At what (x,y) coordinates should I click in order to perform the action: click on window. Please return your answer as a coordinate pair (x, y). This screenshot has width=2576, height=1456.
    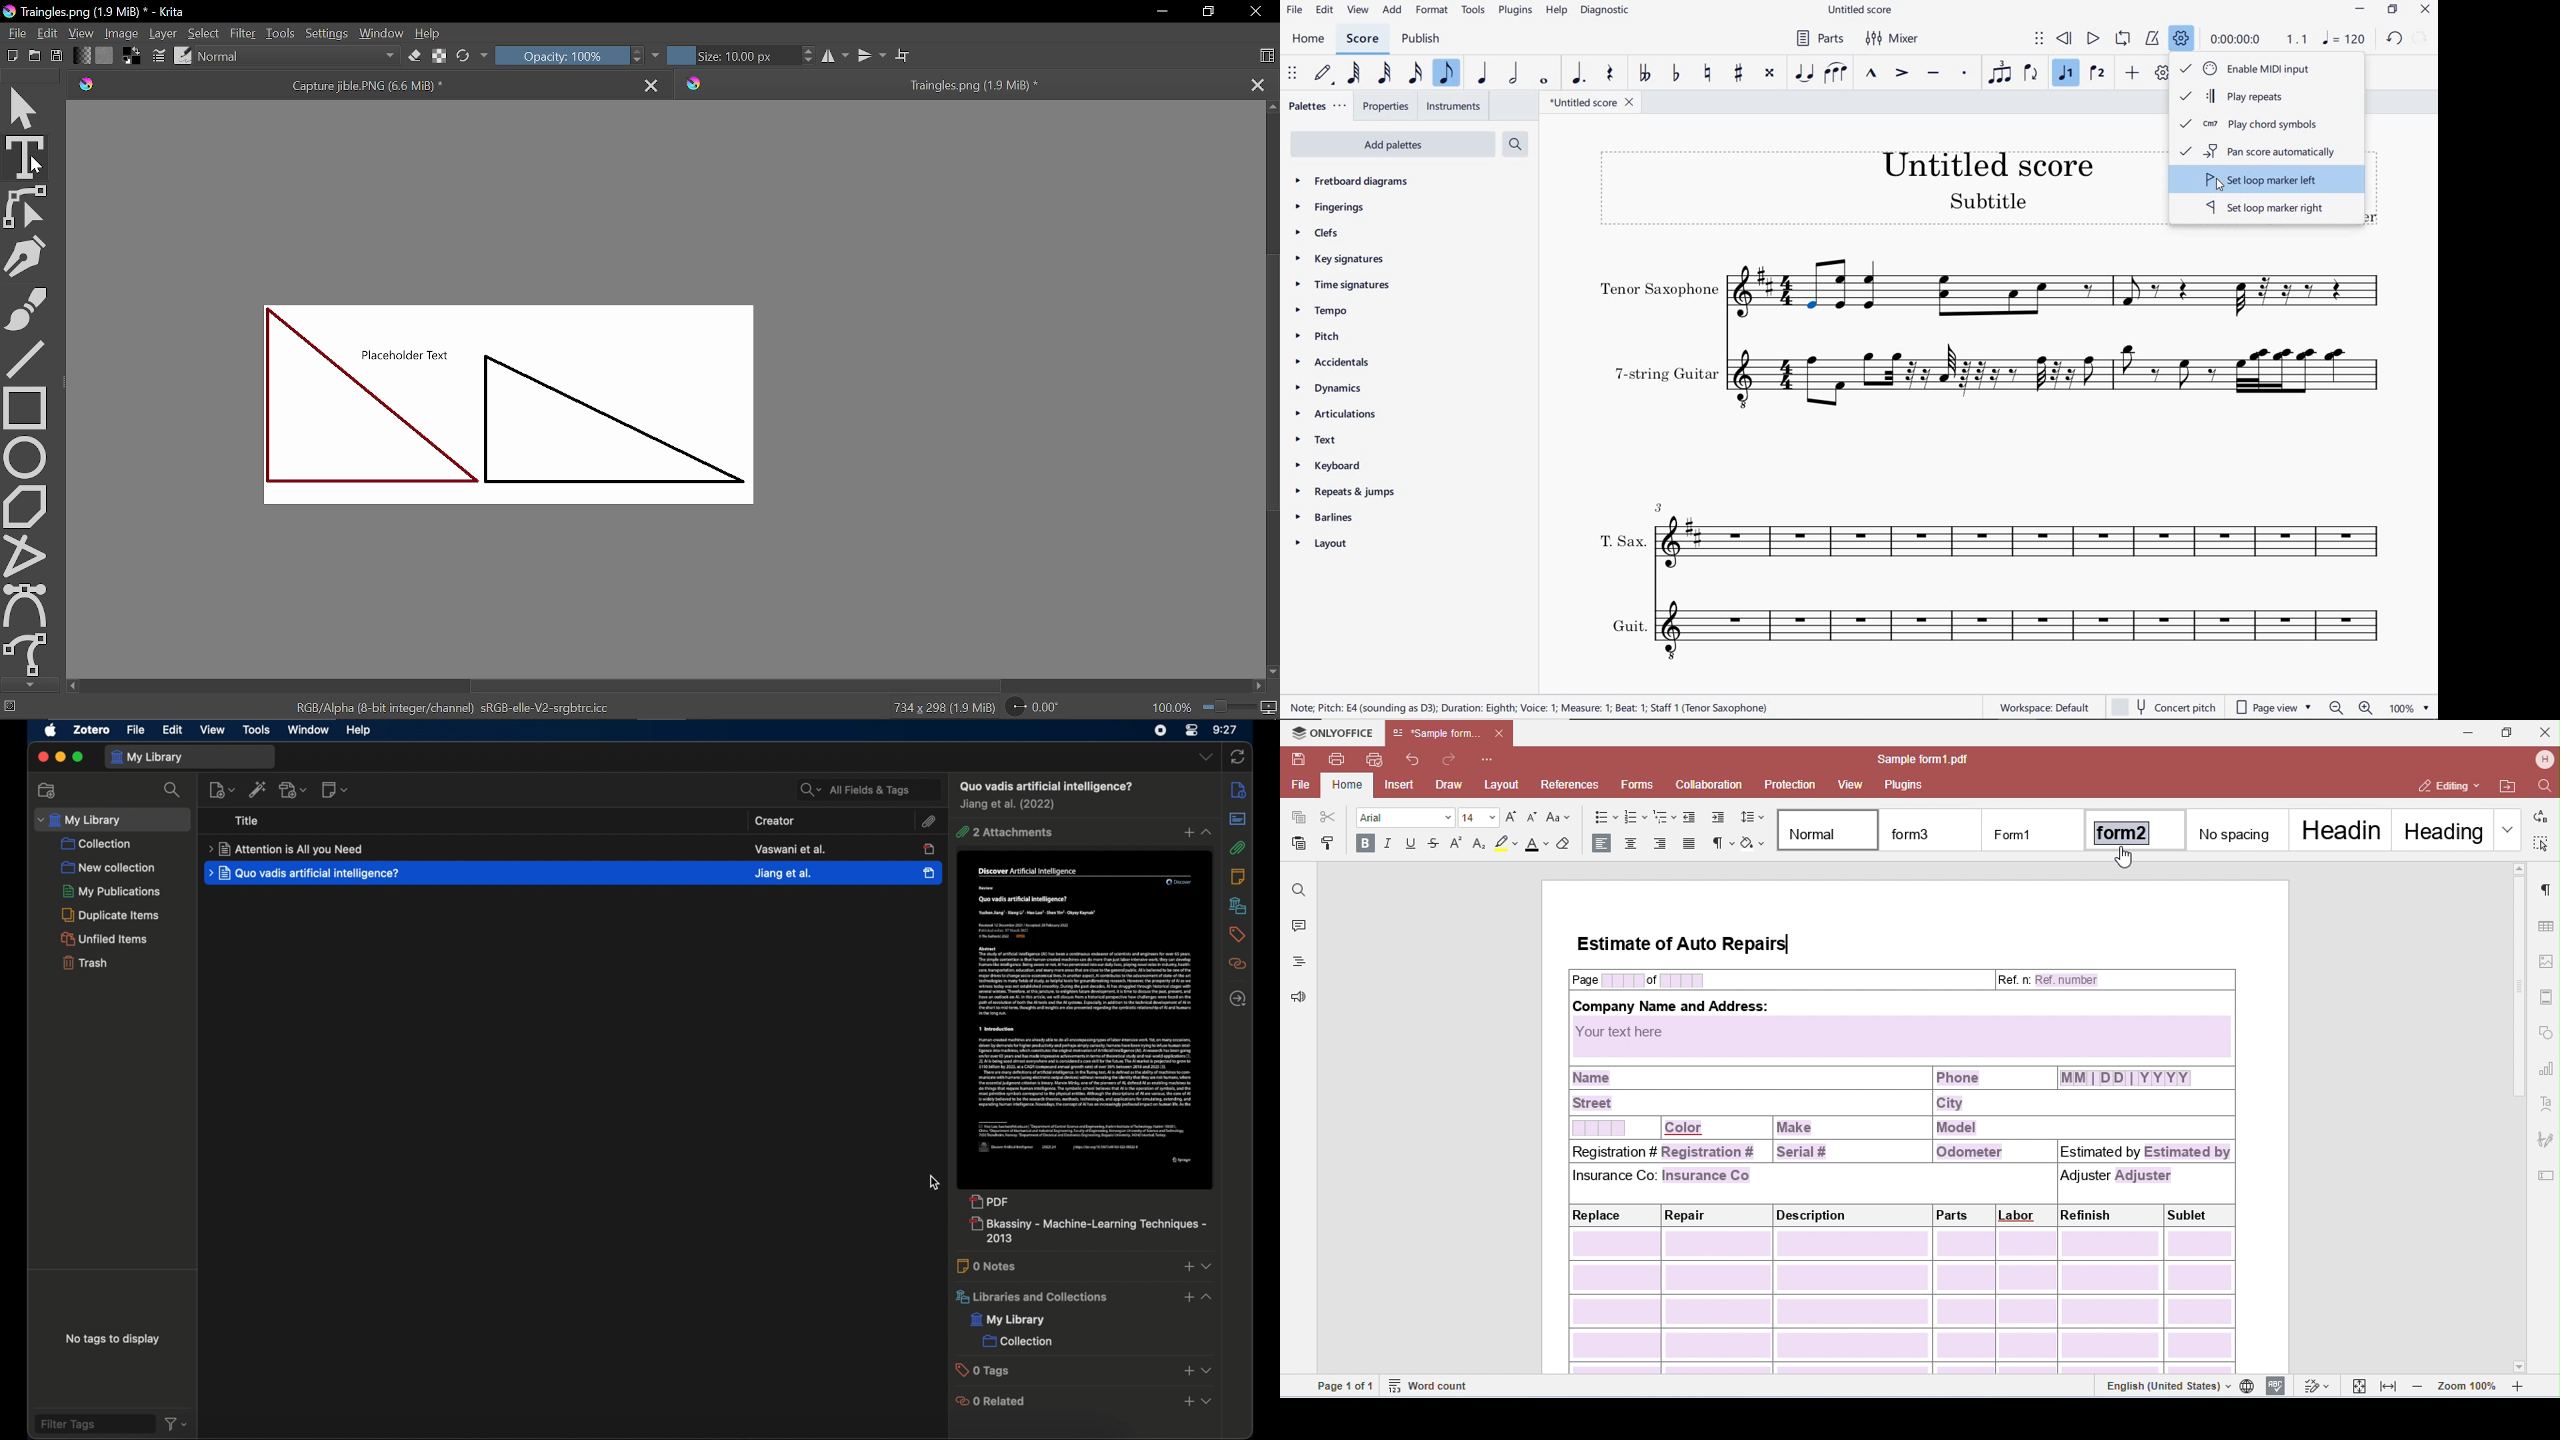
    Looking at the image, I should click on (307, 730).